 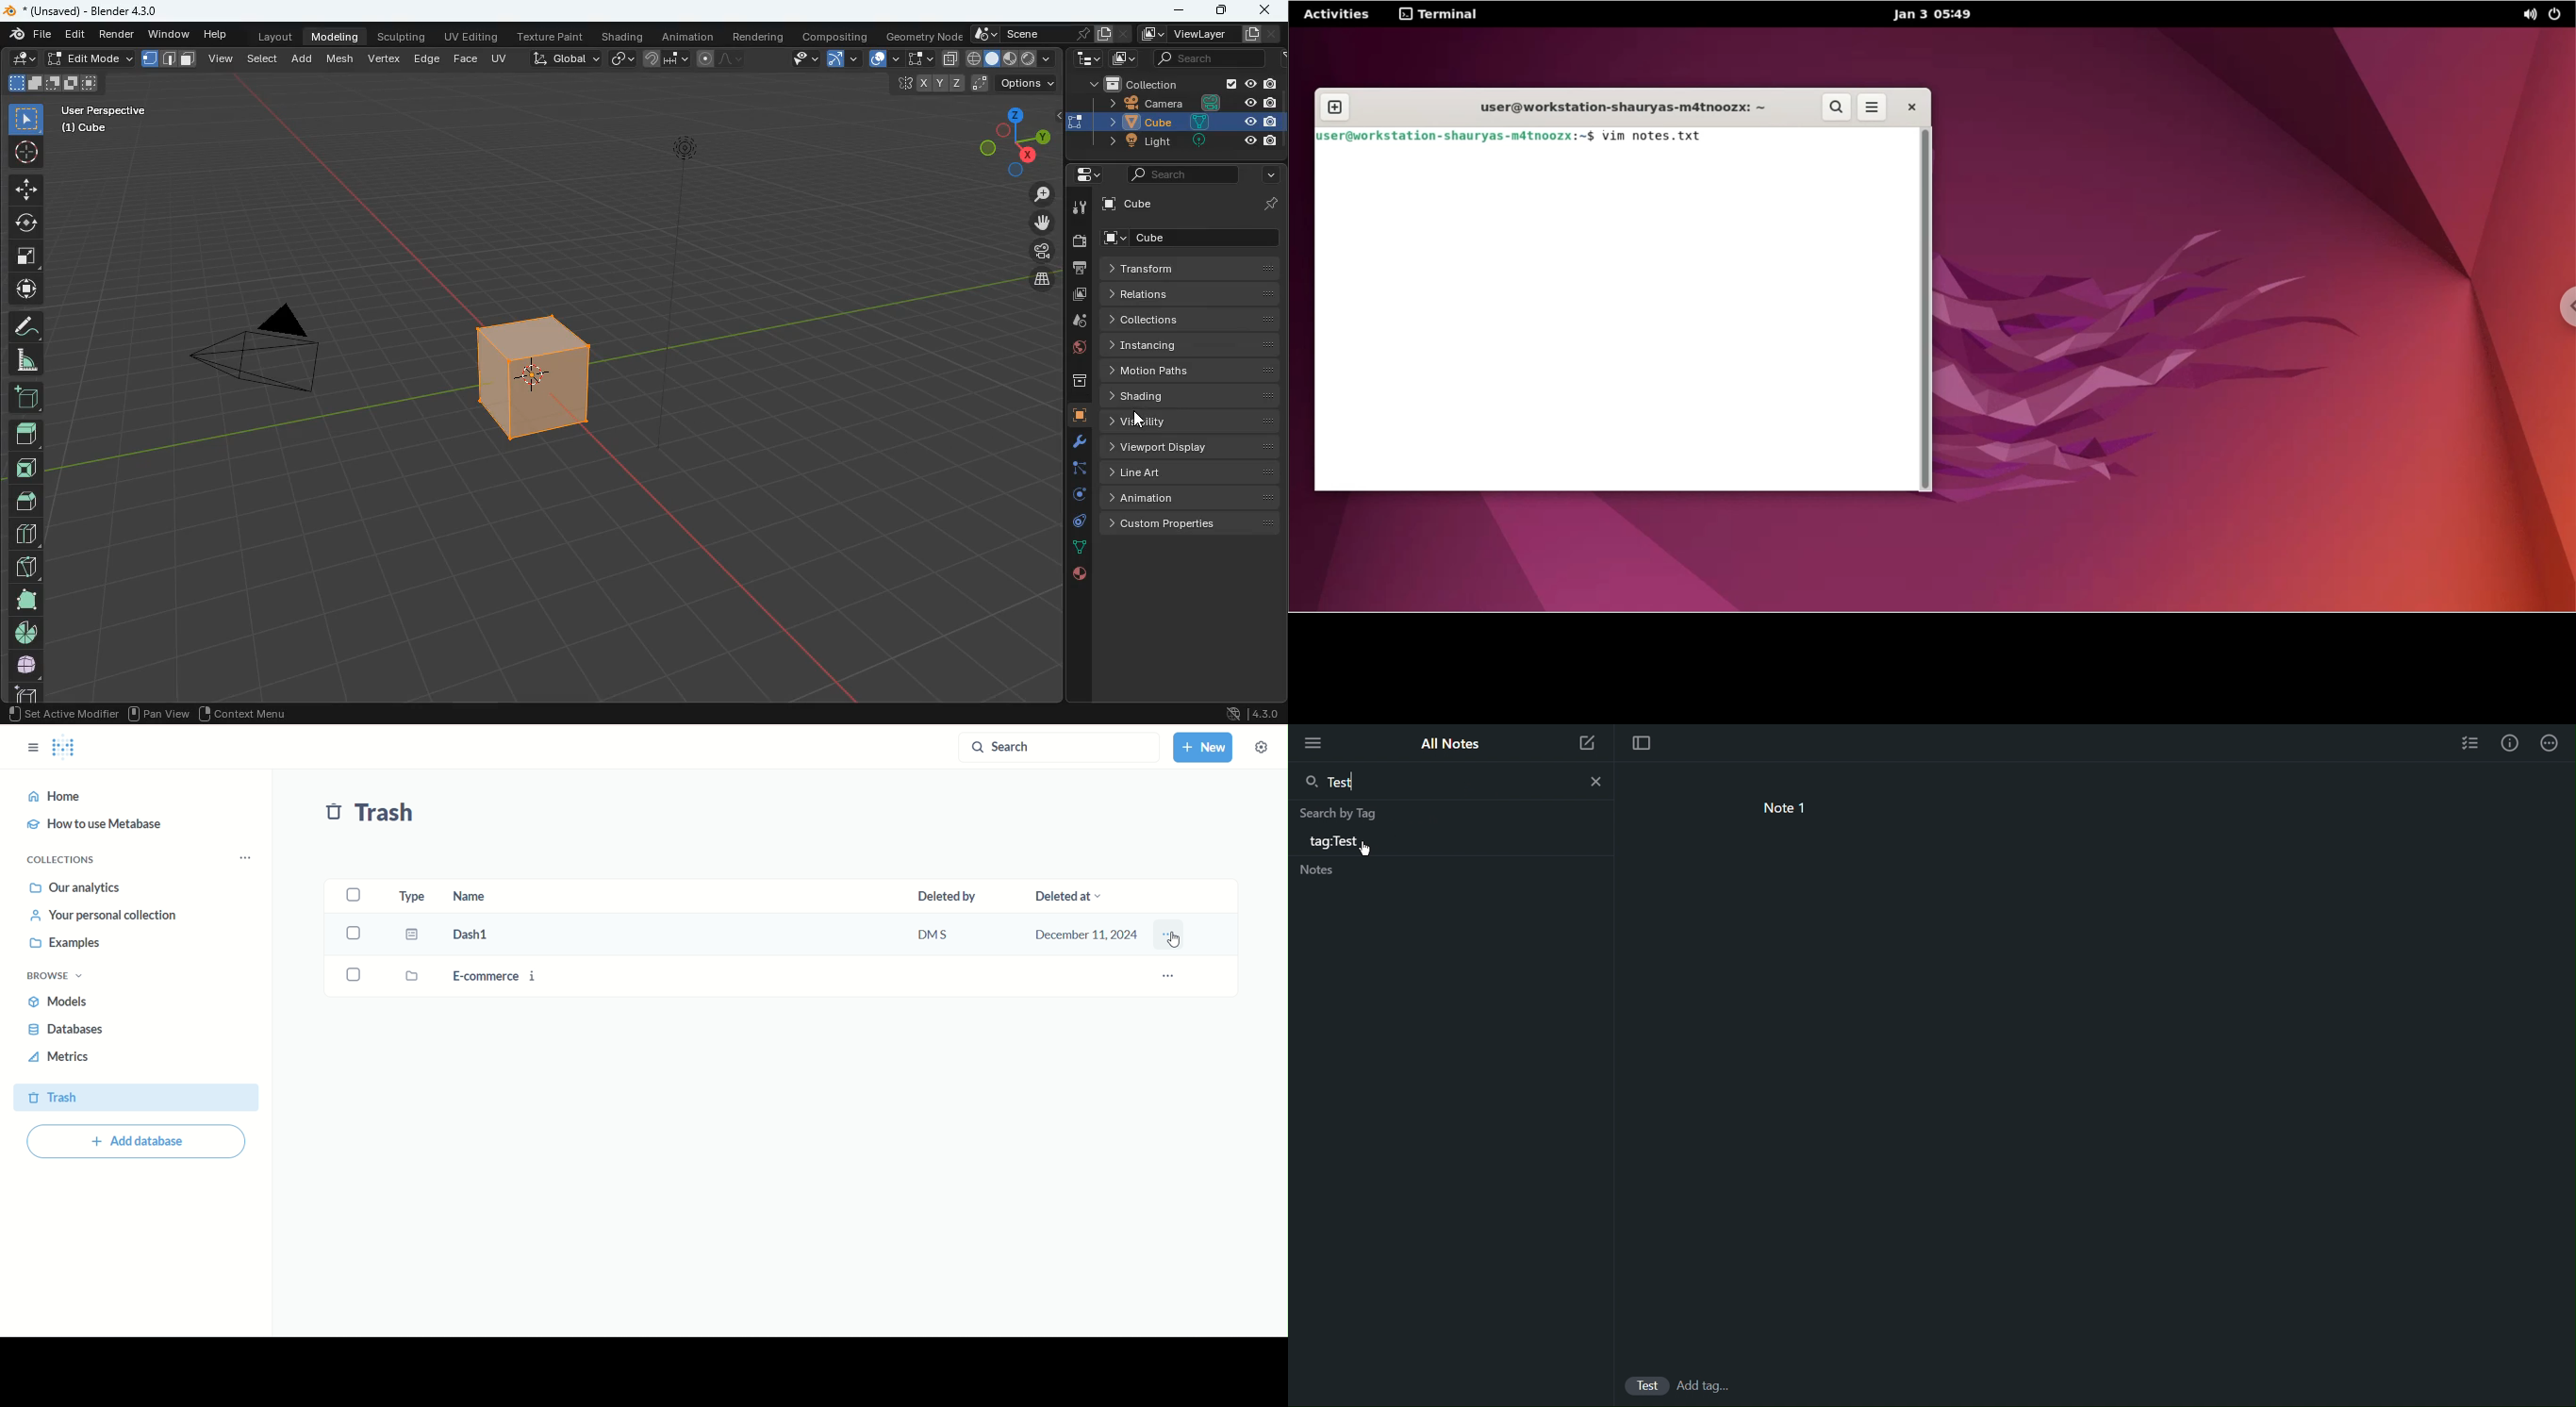 I want to click on Cursor, so click(x=1367, y=851).